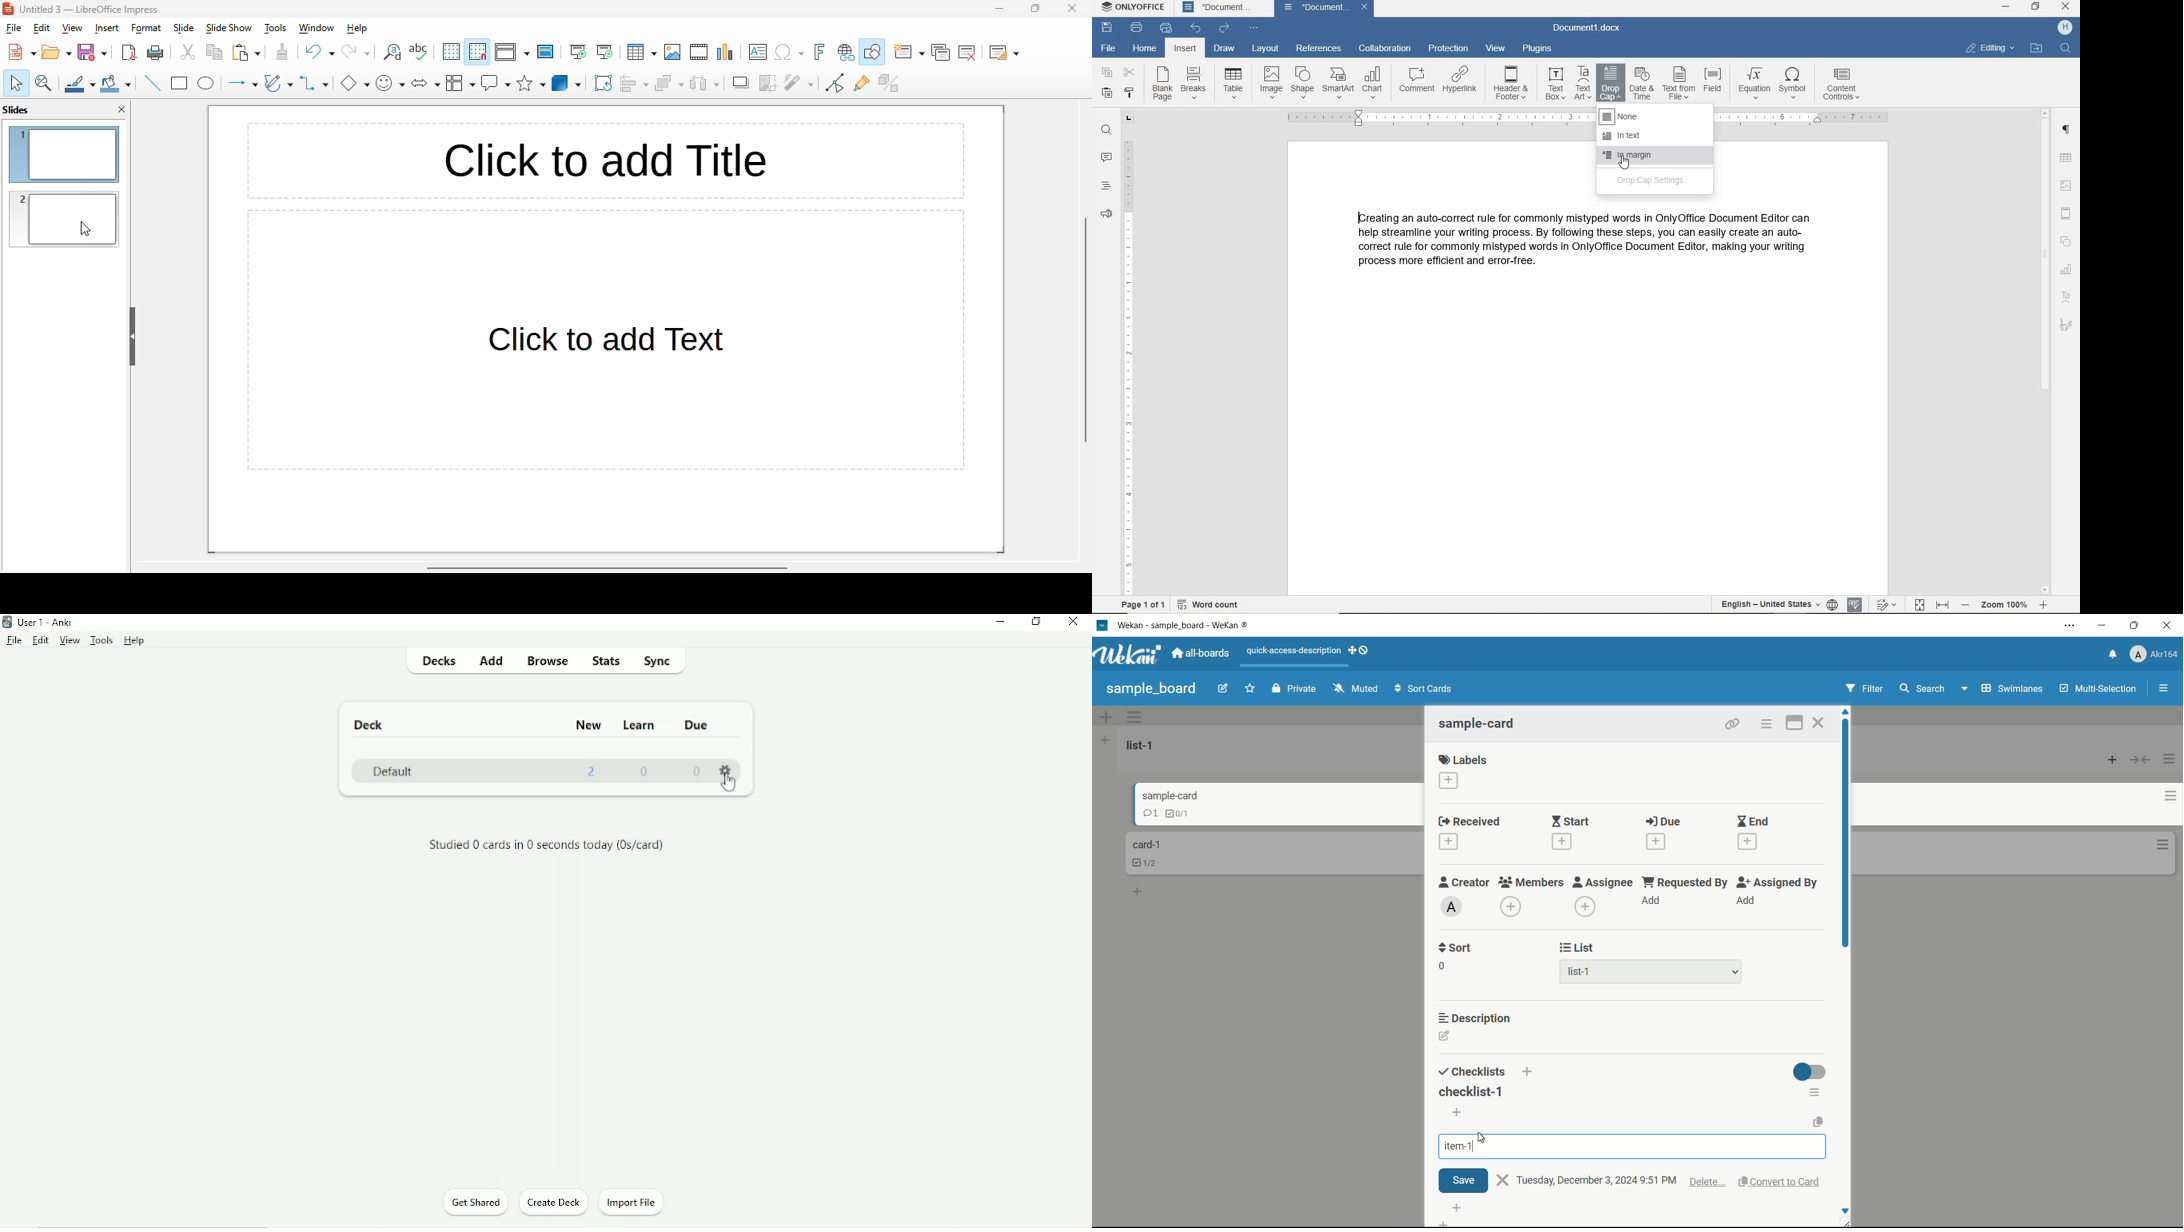 The image size is (2184, 1232). Describe the element at coordinates (1445, 1035) in the screenshot. I see `edit description` at that location.